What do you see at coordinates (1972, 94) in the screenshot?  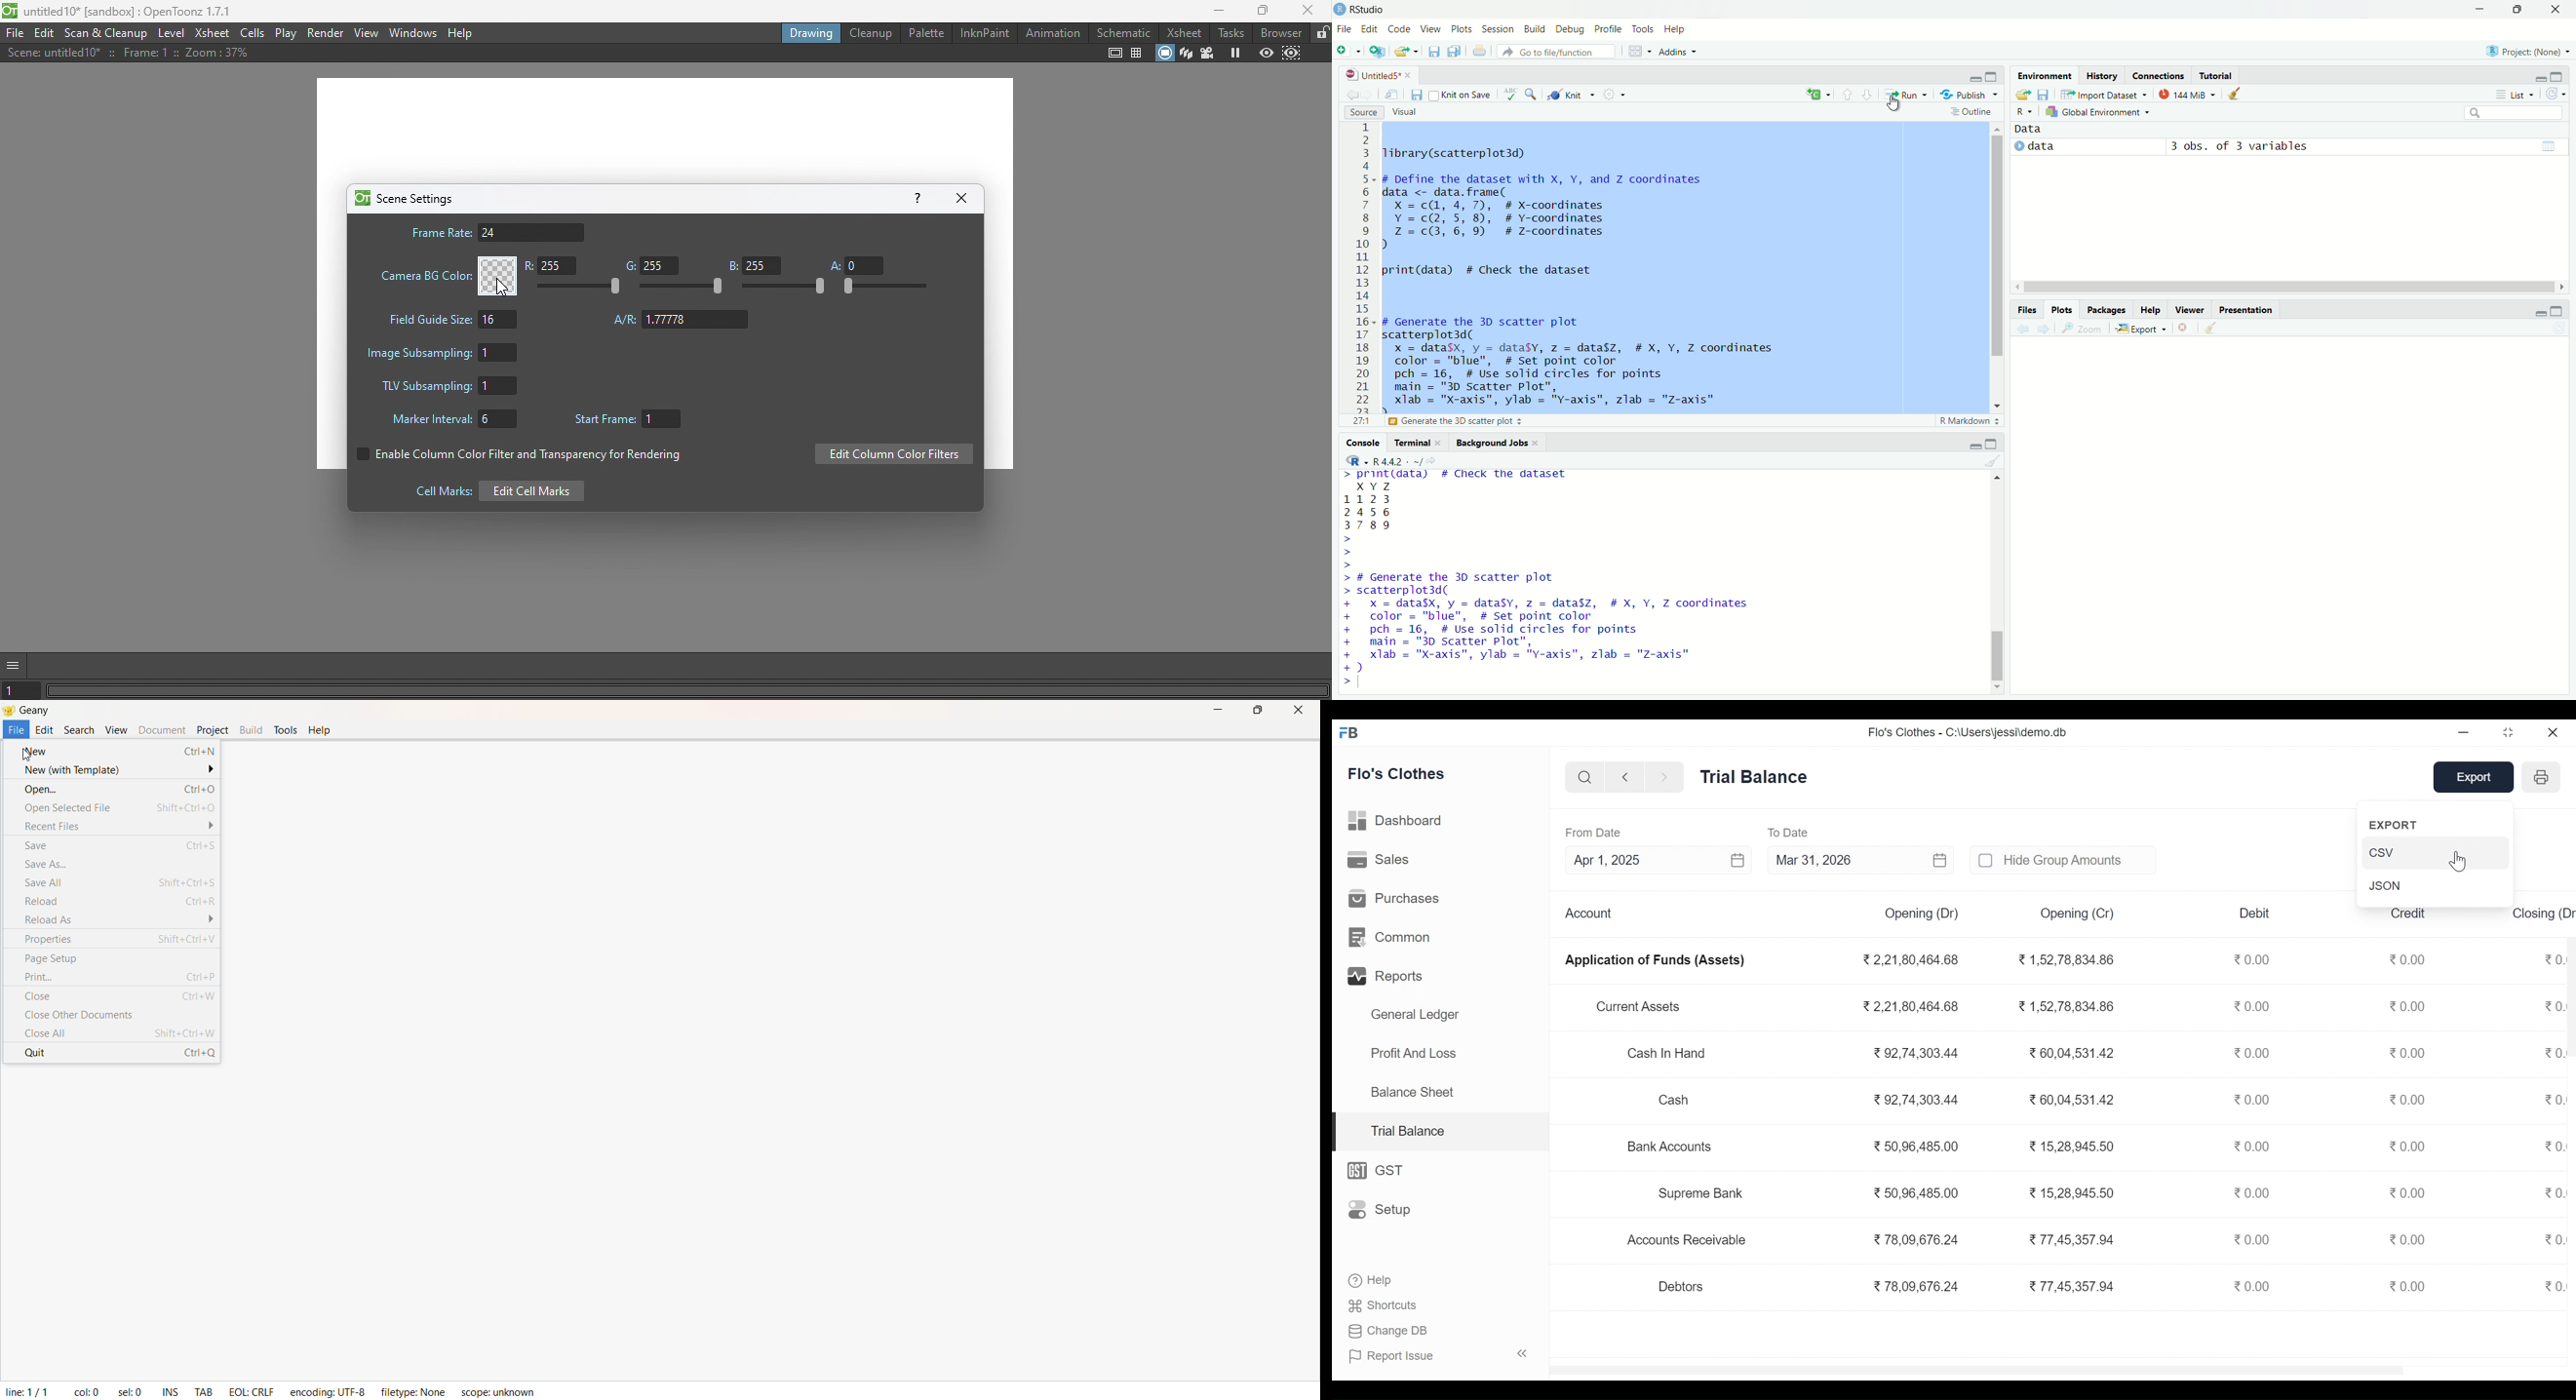 I see `publish` at bounding box center [1972, 94].